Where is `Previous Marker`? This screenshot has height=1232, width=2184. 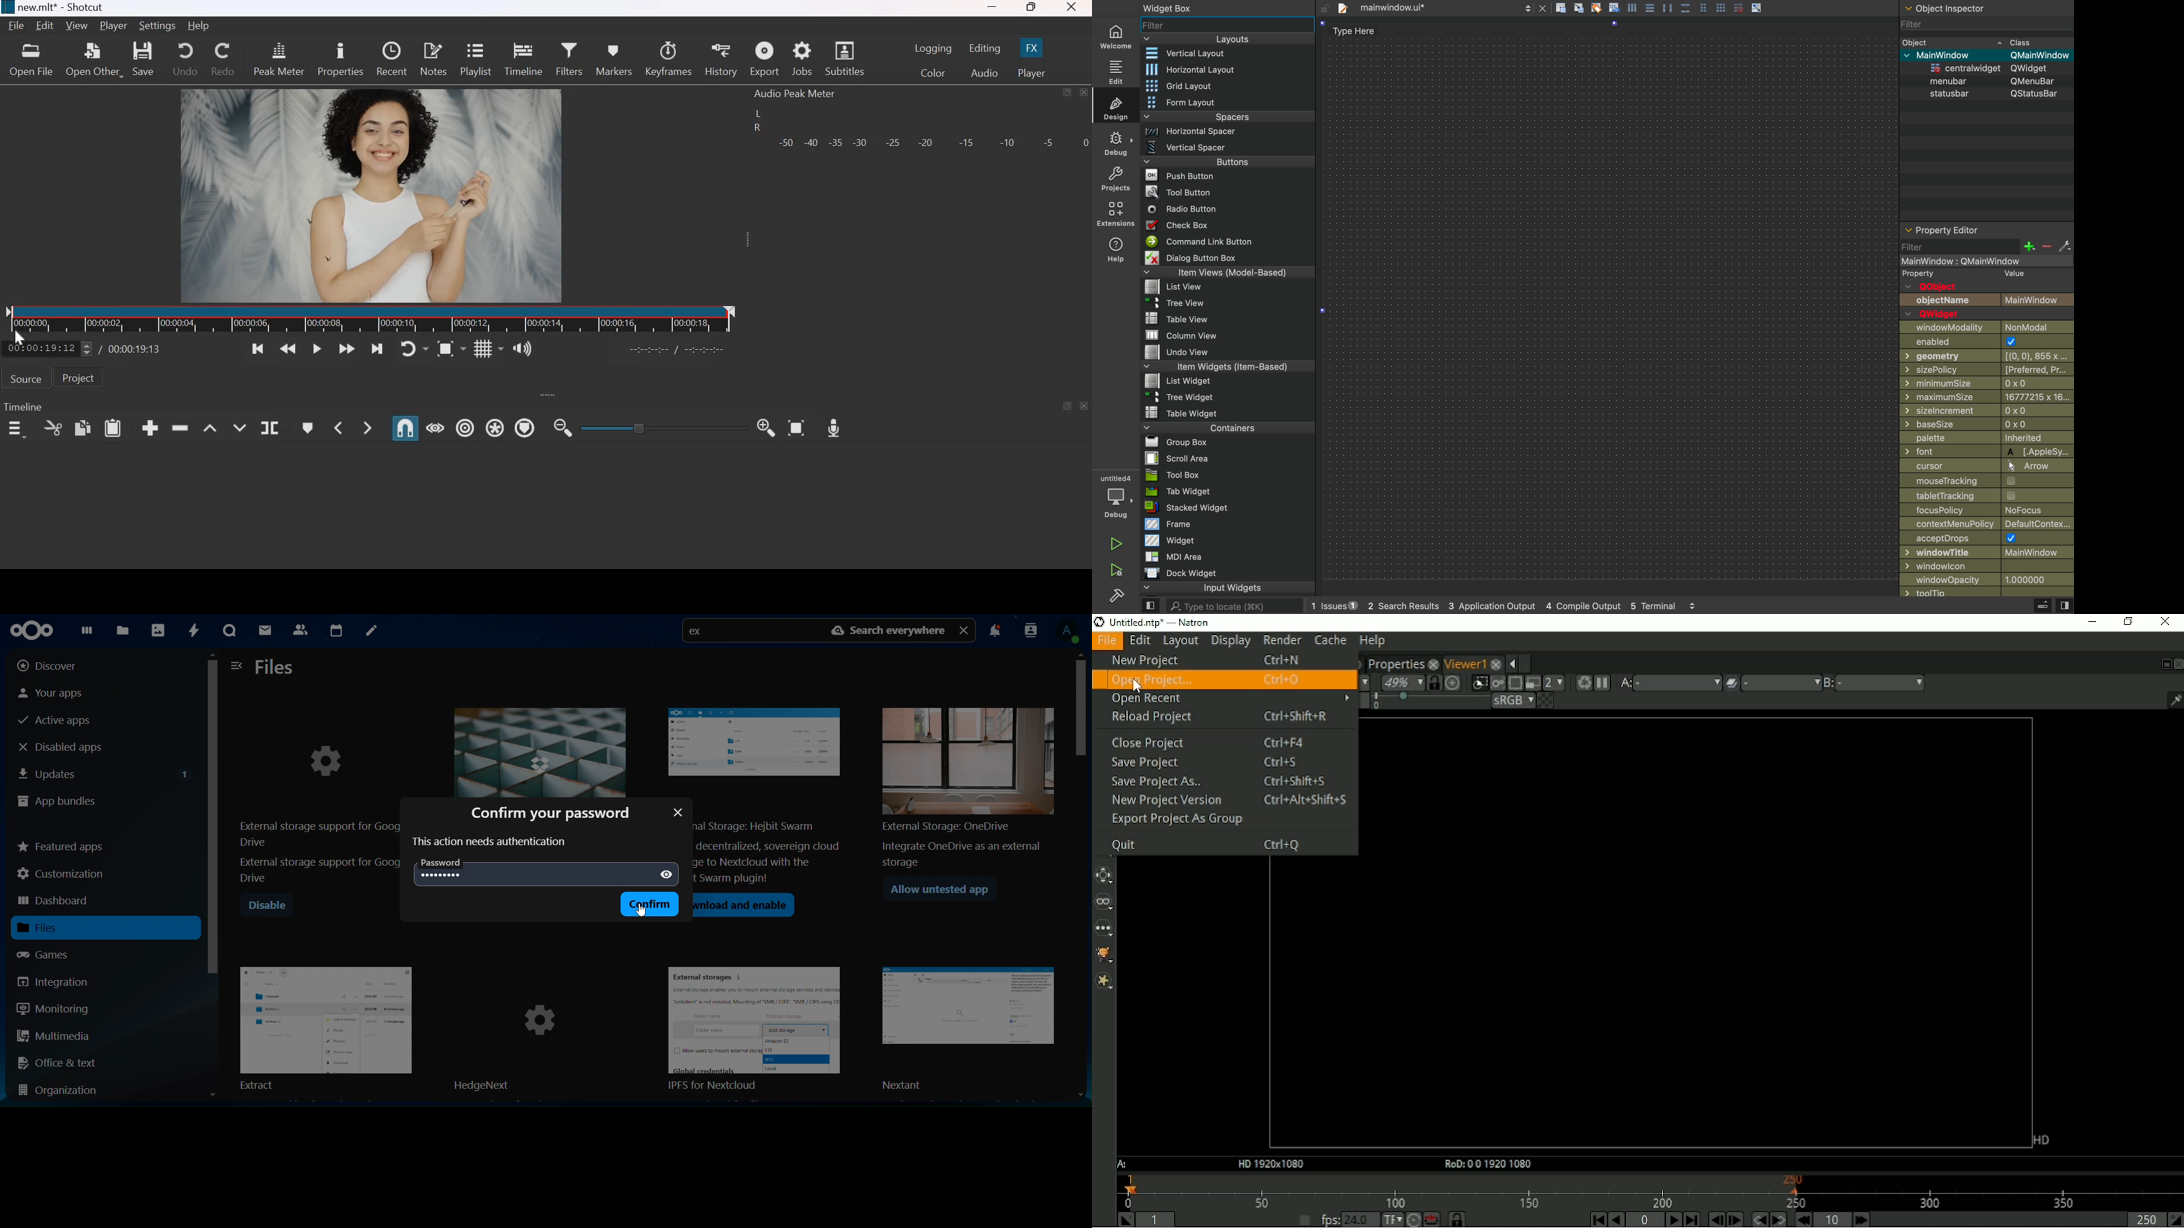 Previous Marker is located at coordinates (338, 428).